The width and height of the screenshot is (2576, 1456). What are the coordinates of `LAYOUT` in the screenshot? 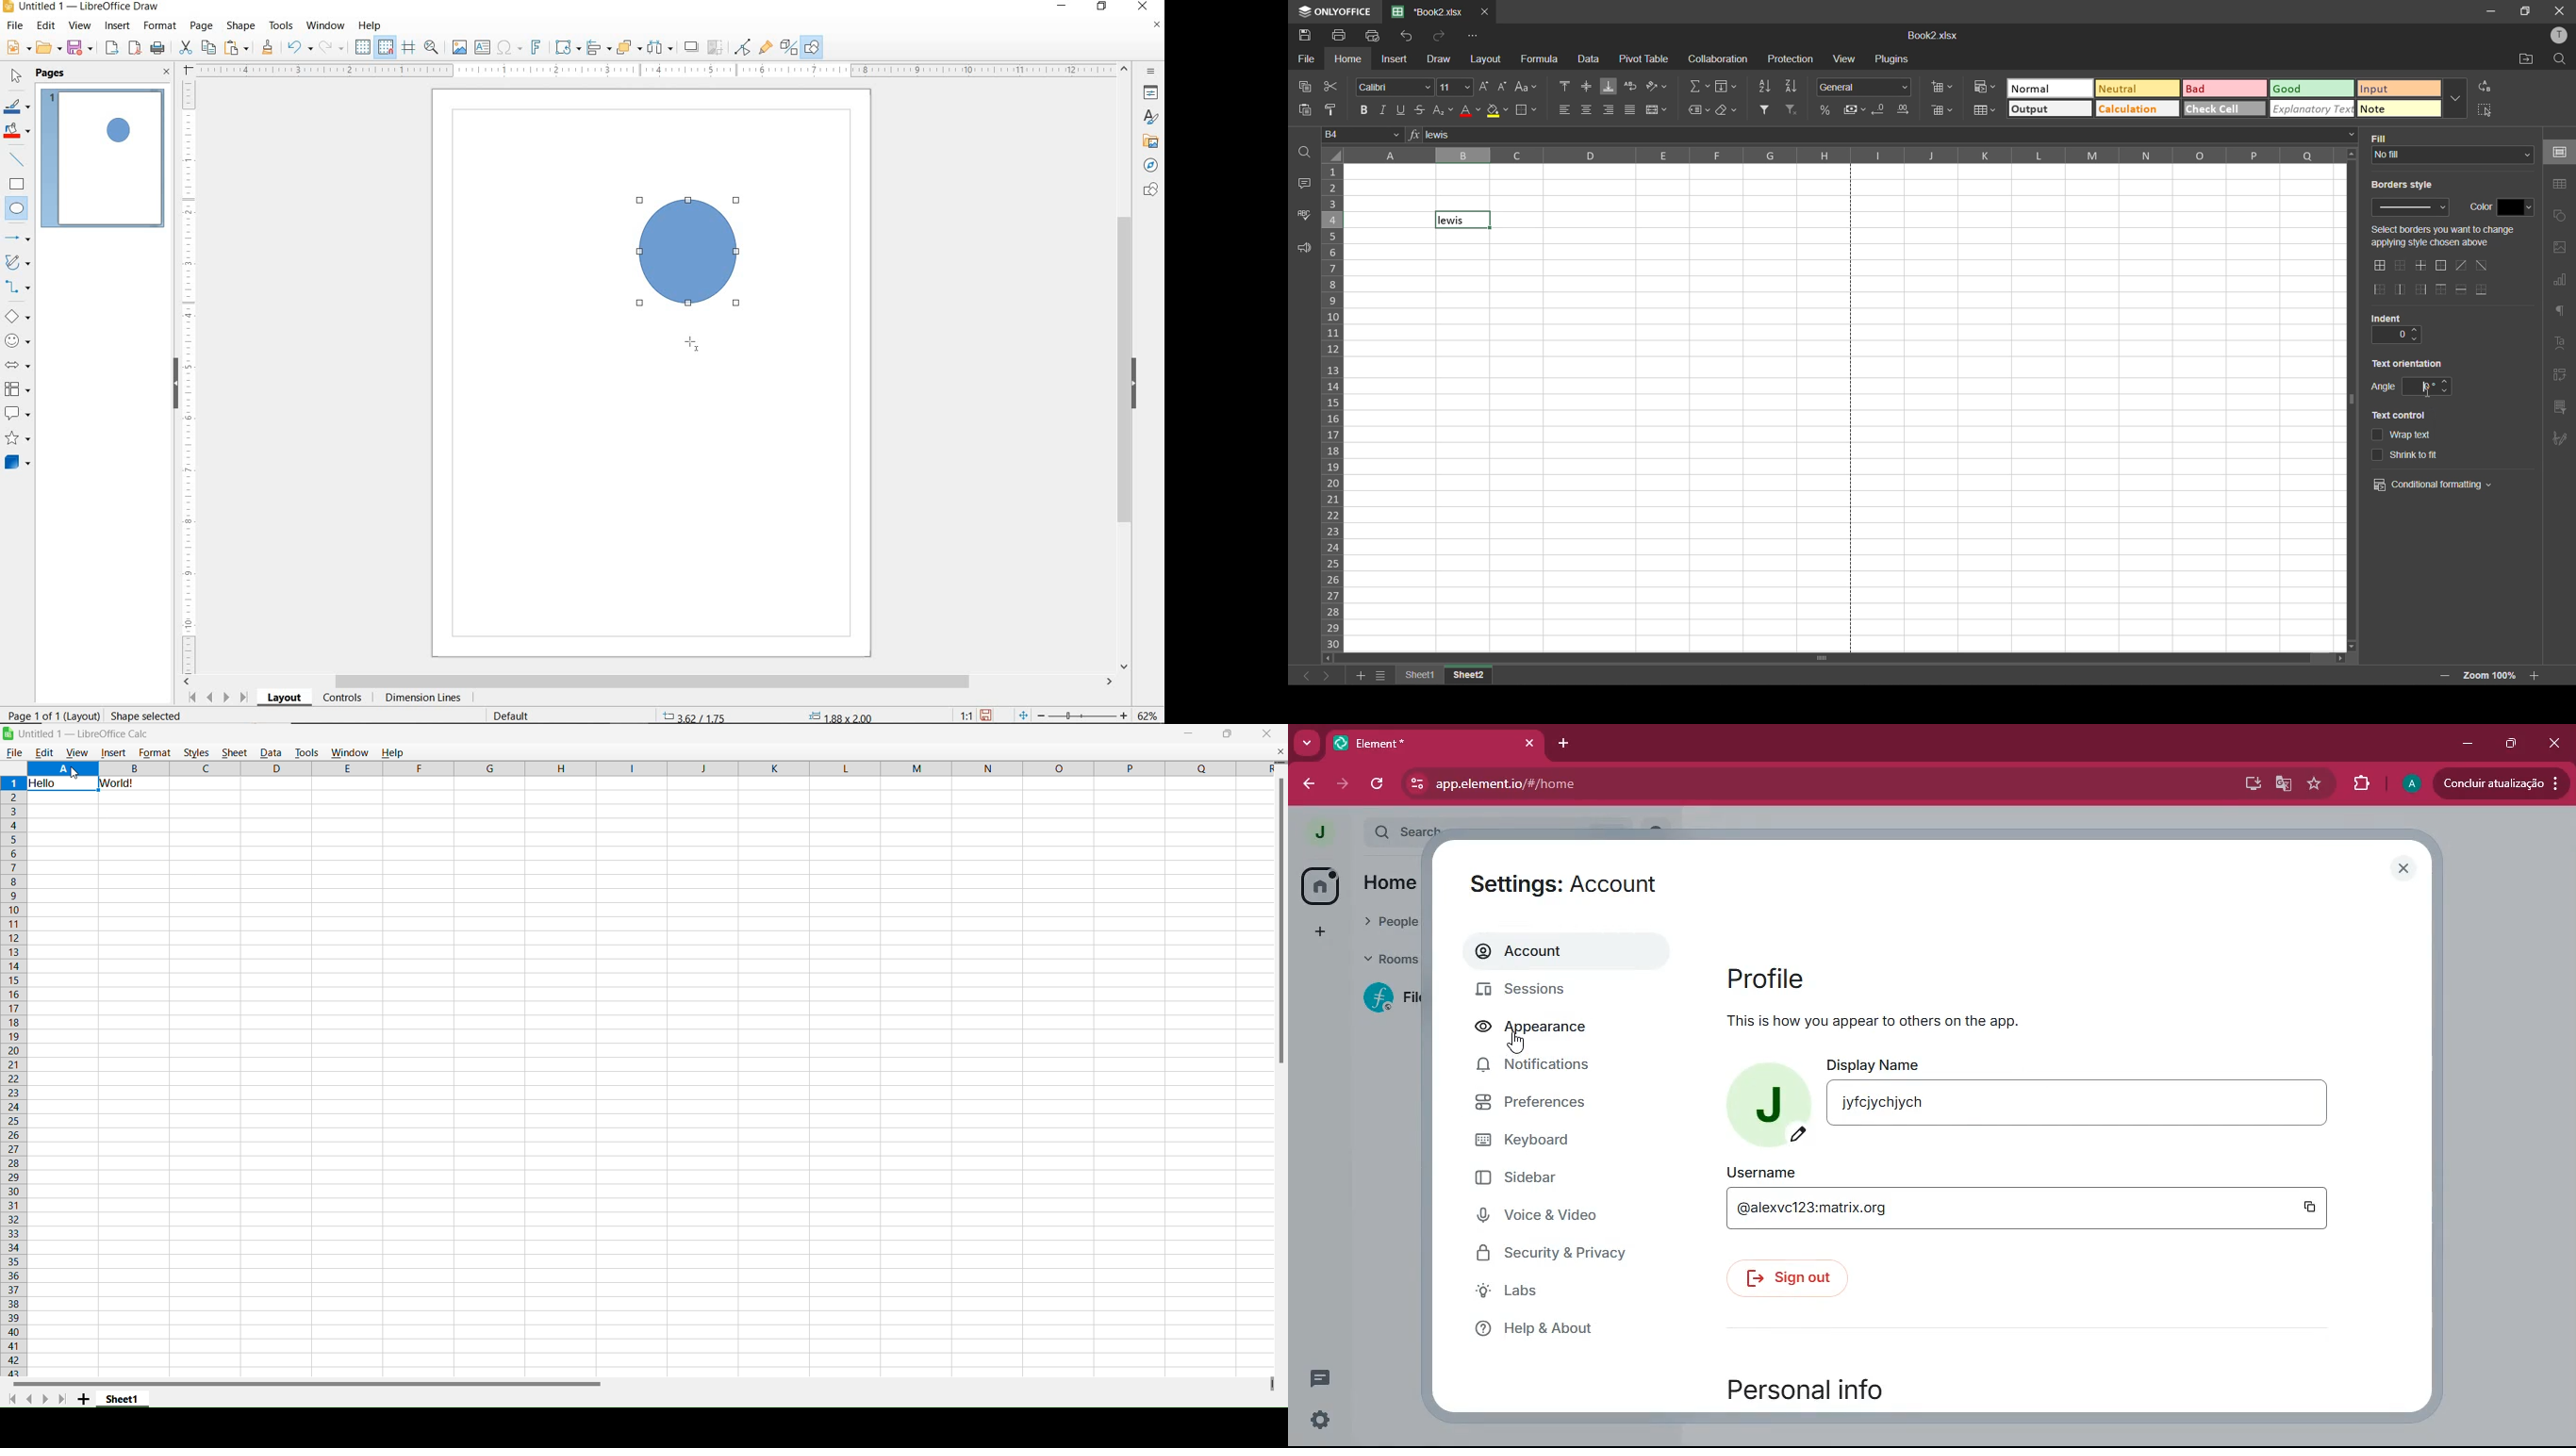 It's located at (284, 700).